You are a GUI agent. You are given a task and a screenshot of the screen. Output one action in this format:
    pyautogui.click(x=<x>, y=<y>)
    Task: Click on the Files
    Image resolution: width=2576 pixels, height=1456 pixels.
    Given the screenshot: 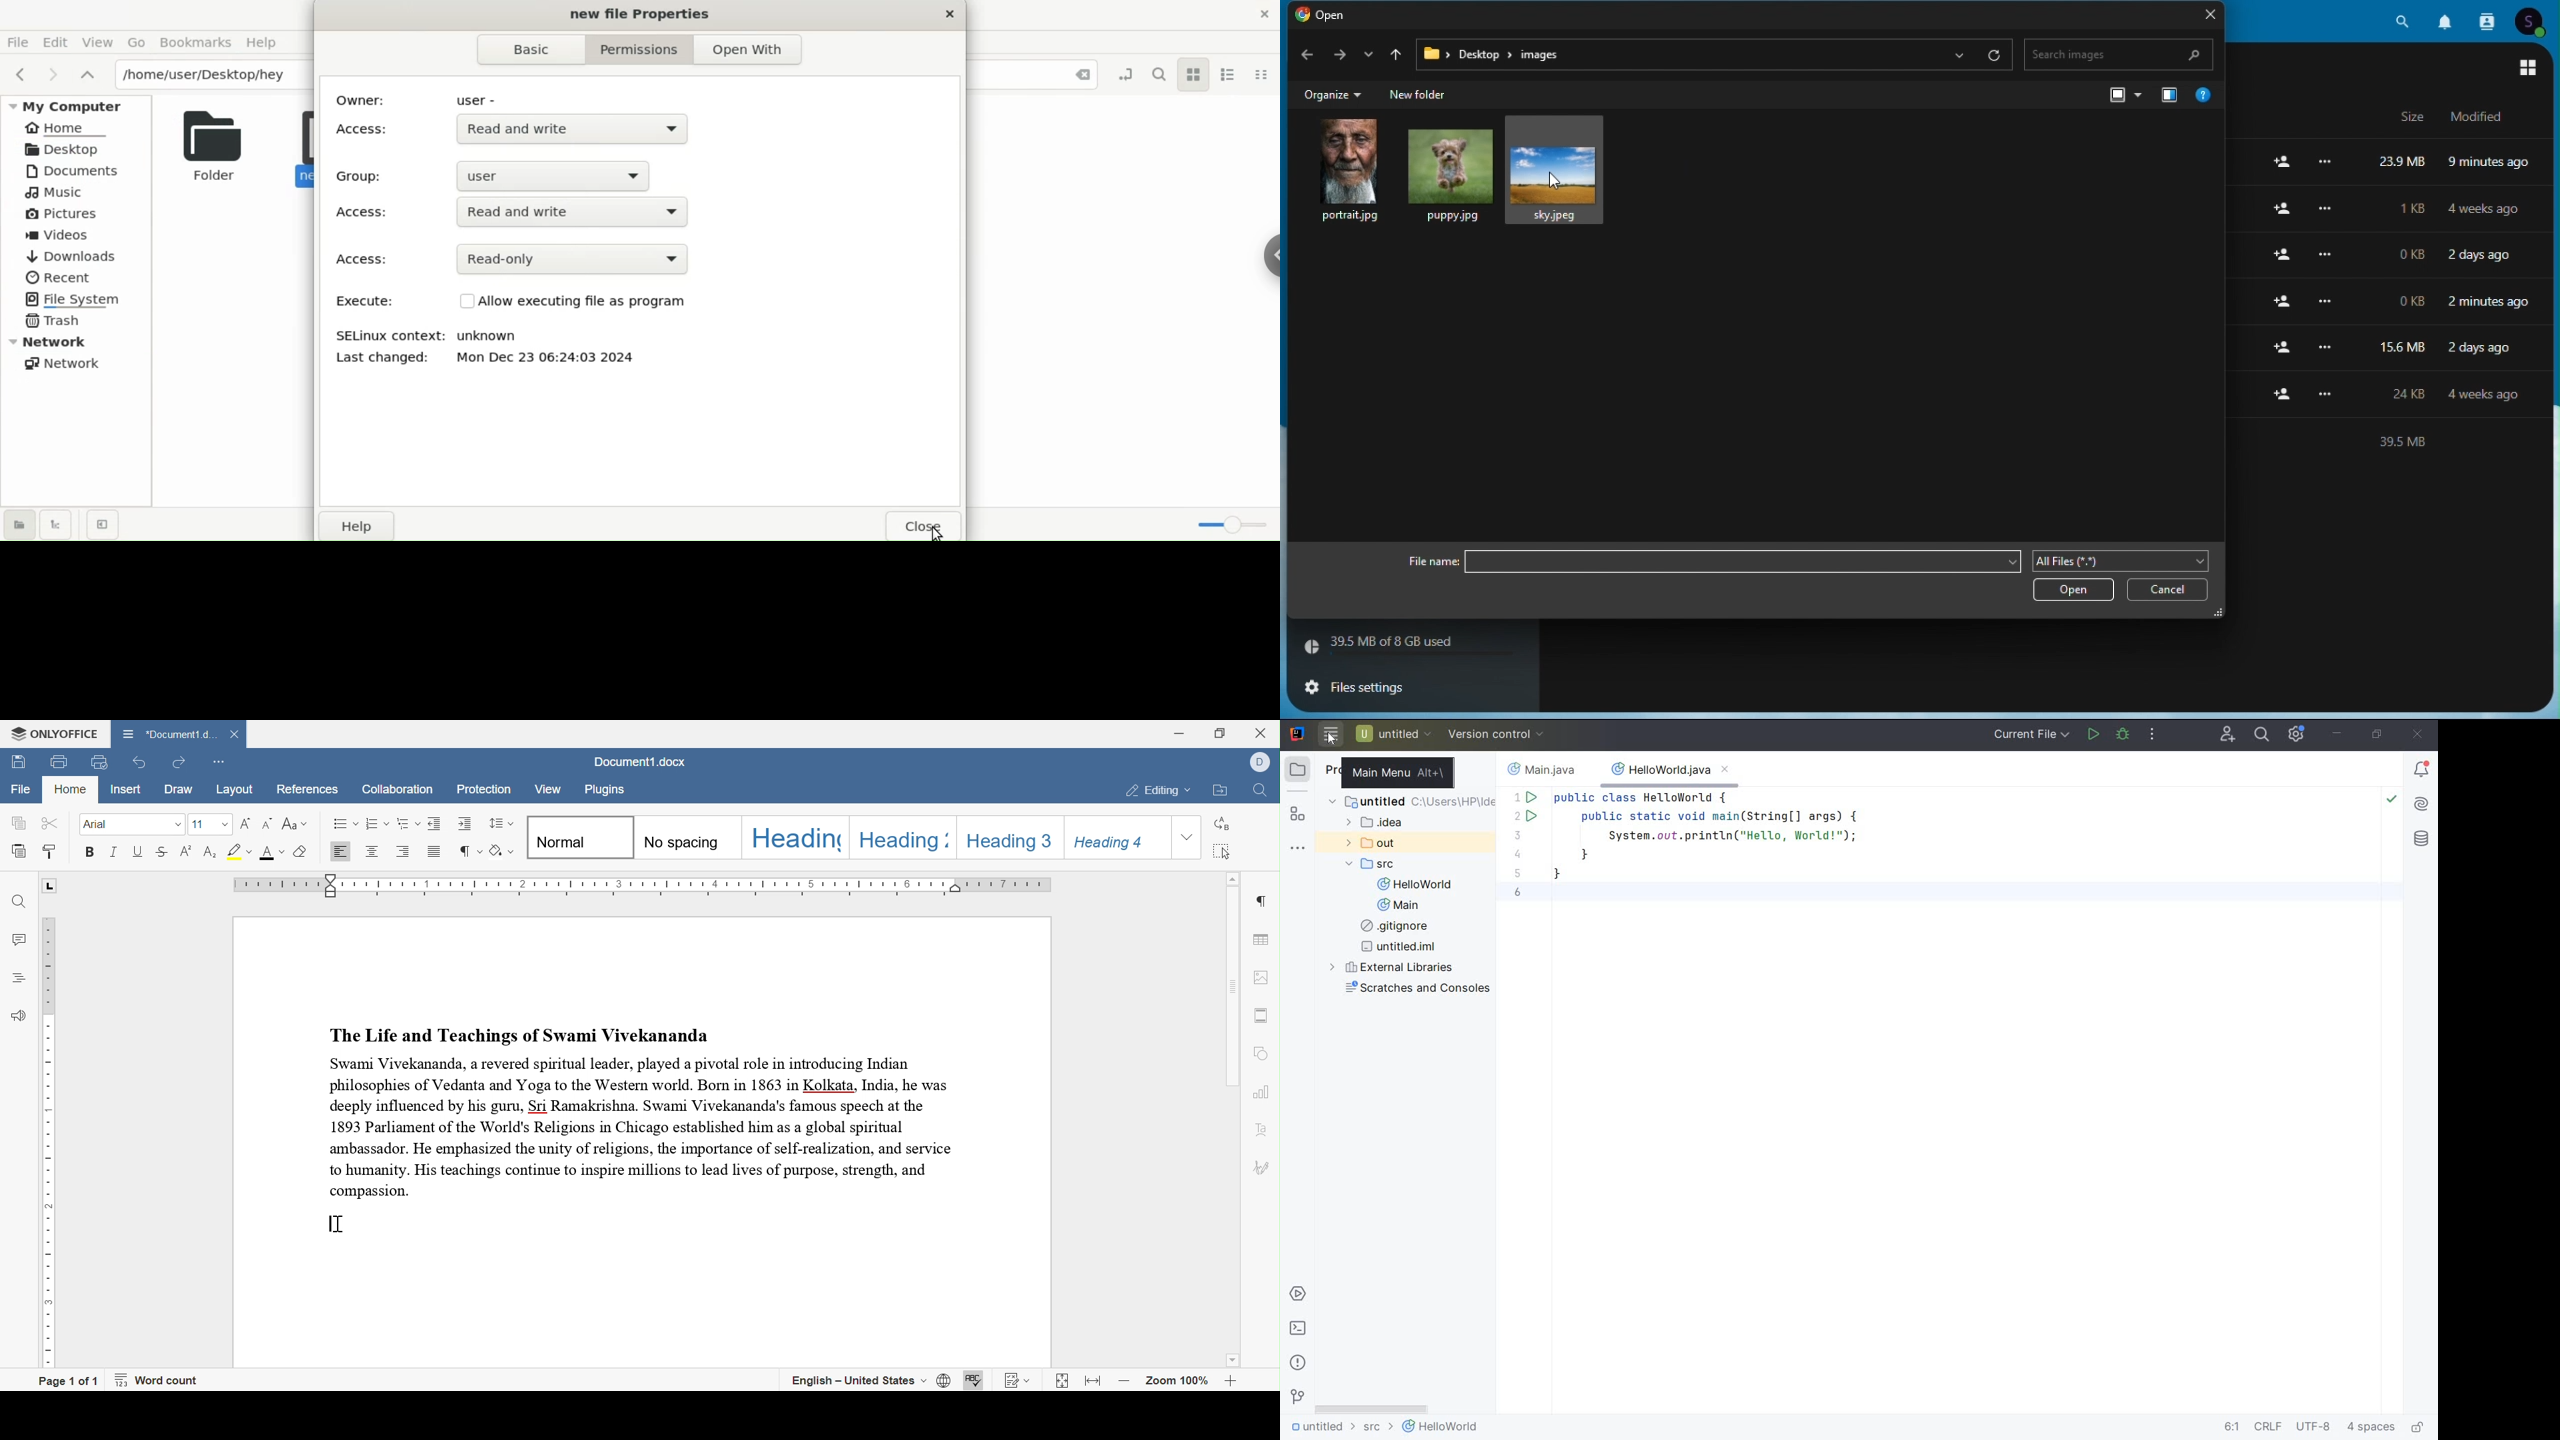 What is the action you would take?
    pyautogui.click(x=2391, y=344)
    